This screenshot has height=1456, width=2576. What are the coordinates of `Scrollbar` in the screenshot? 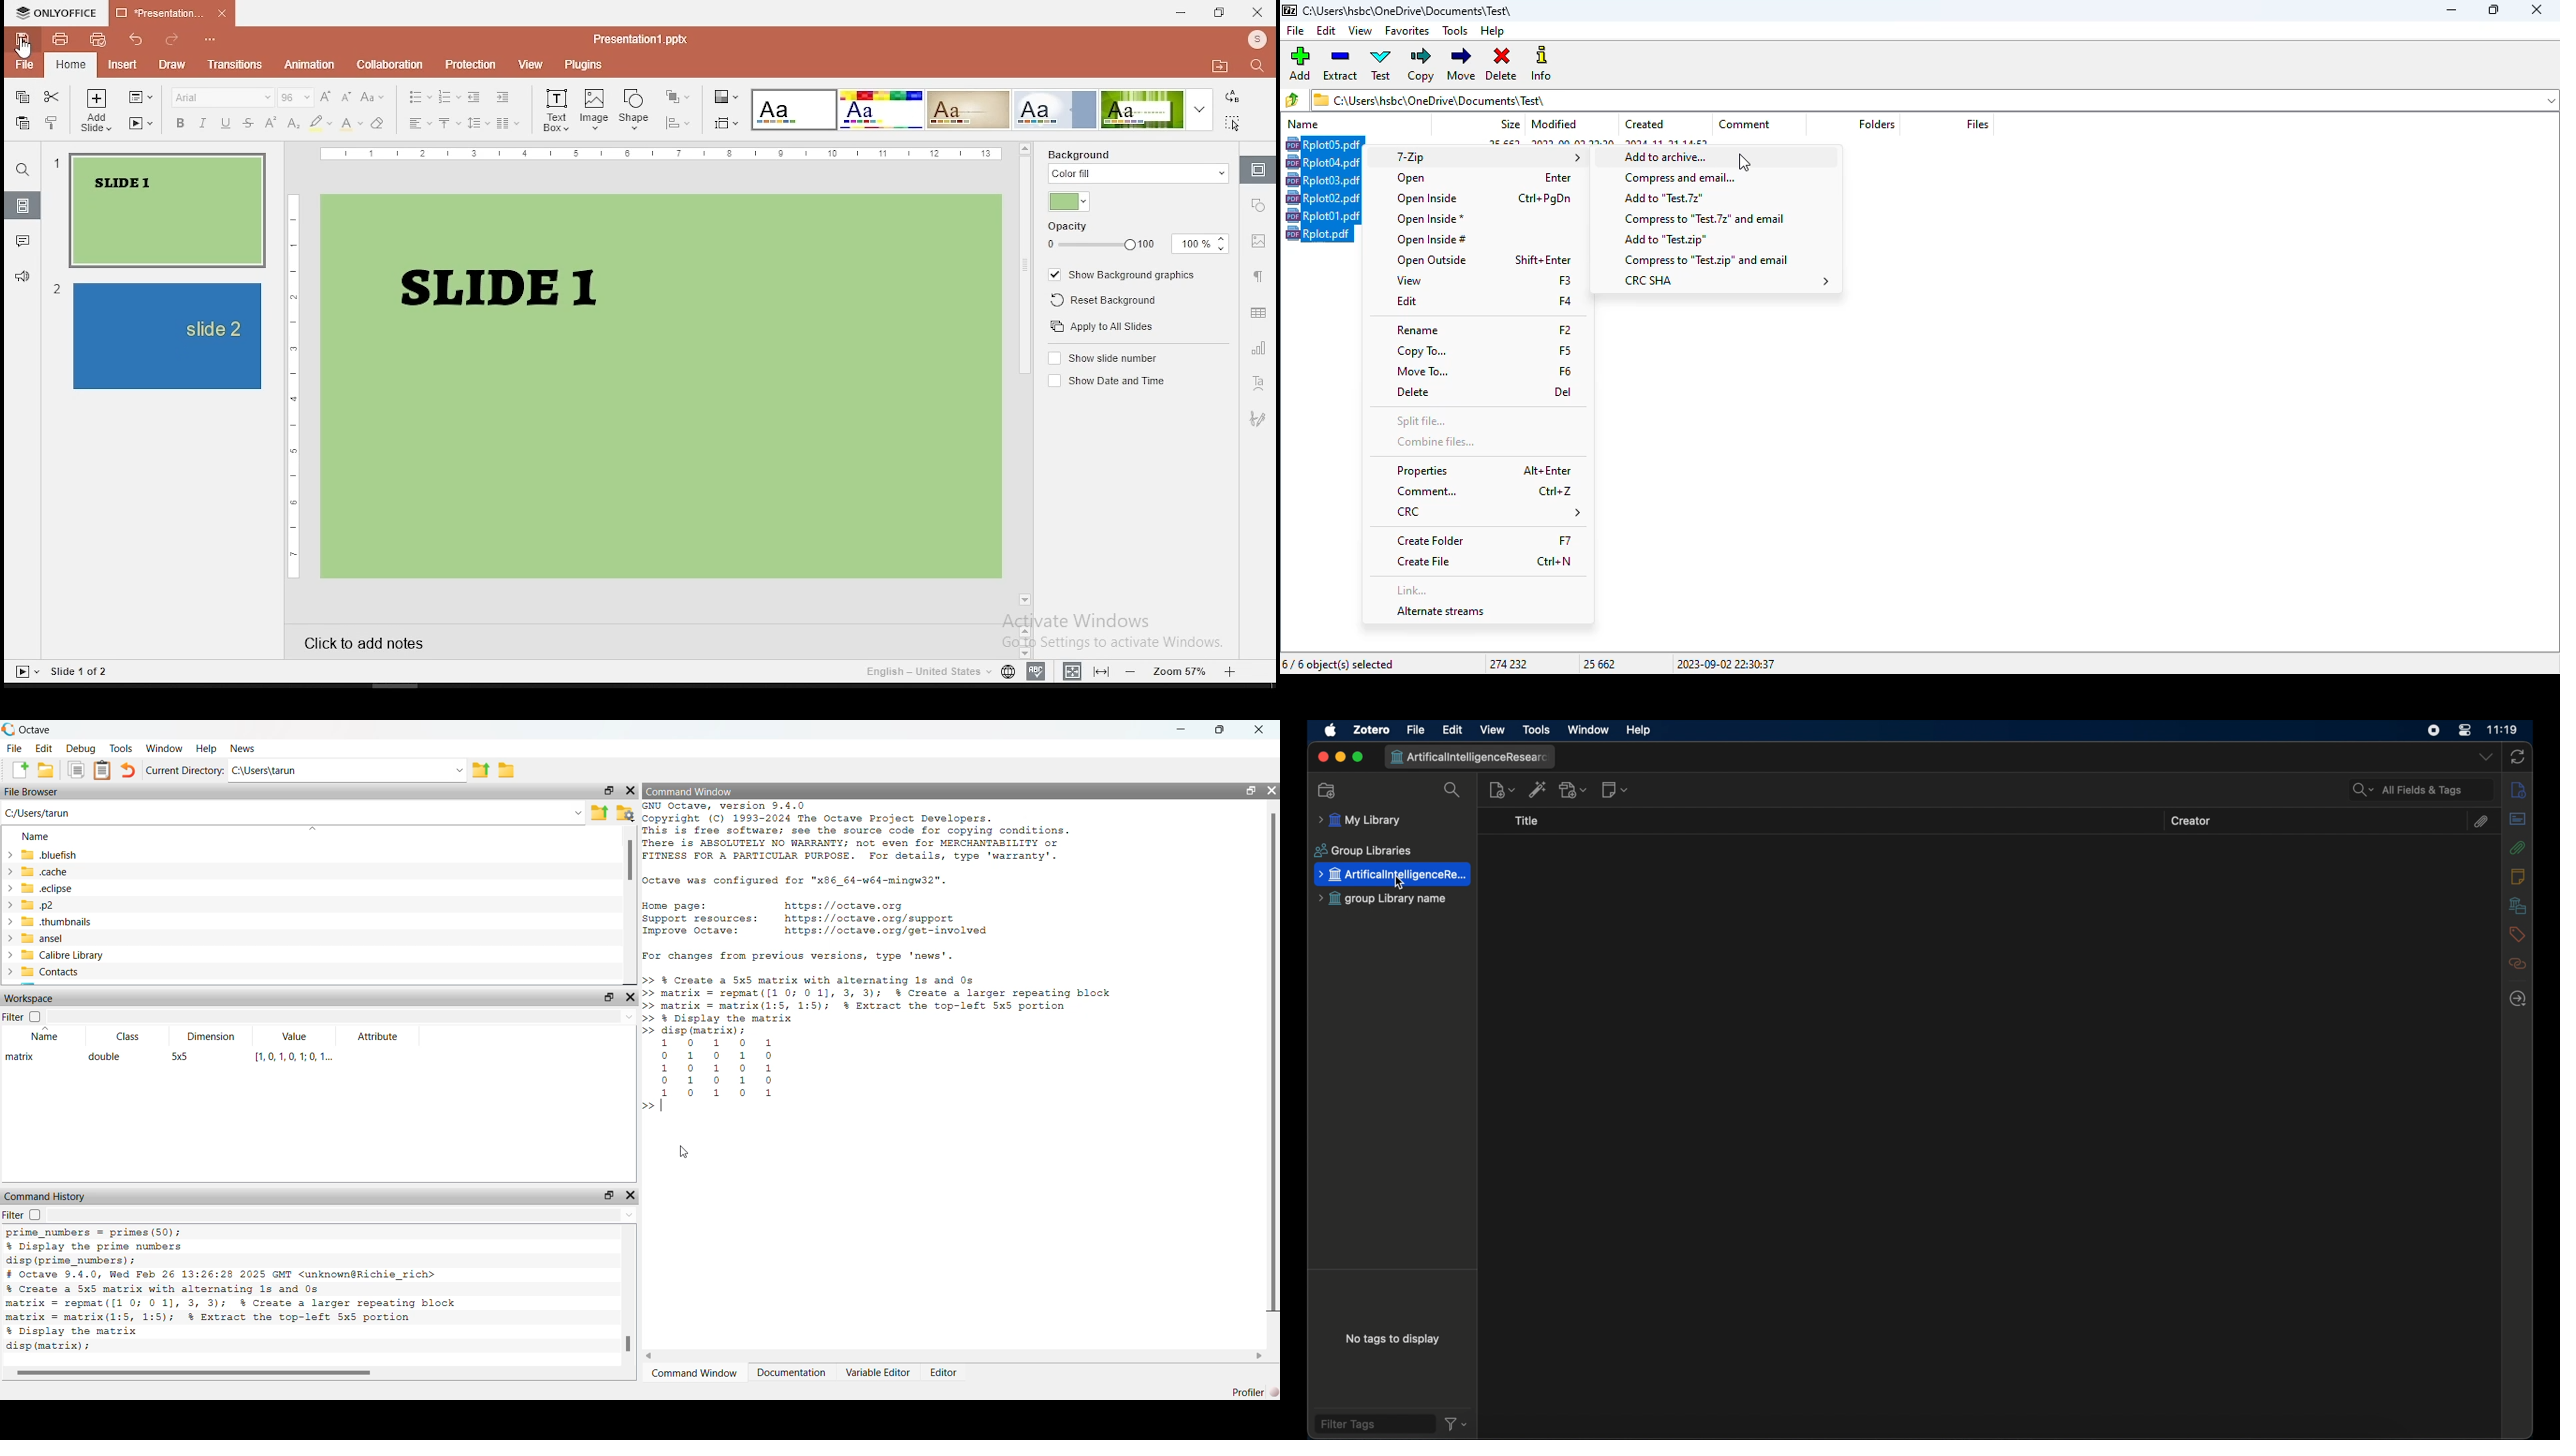 It's located at (1022, 638).